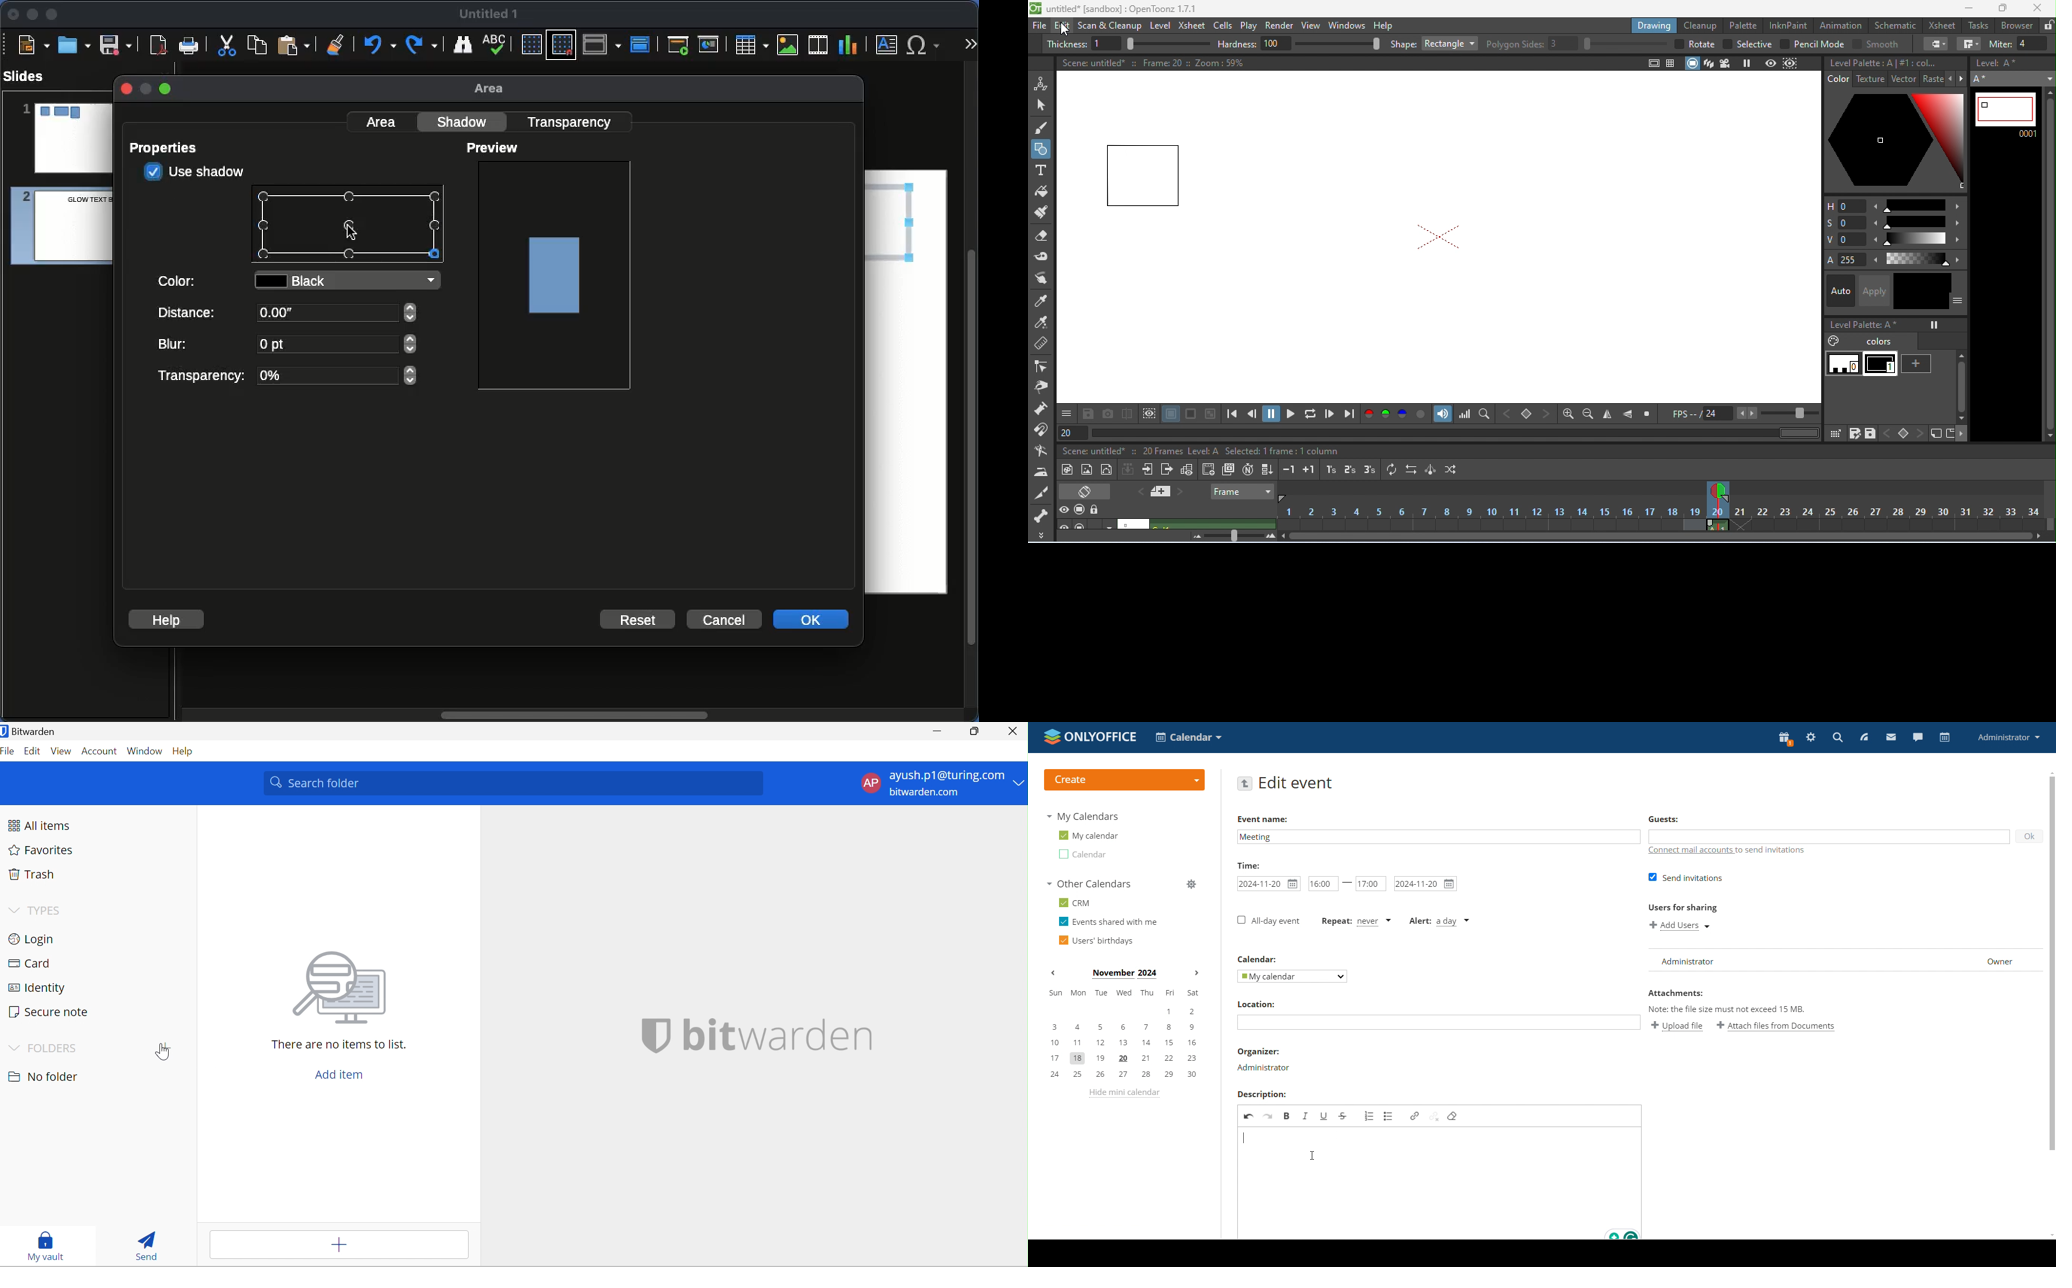 The height and width of the screenshot is (1288, 2072). Describe the element at coordinates (712, 45) in the screenshot. I see `Current slide` at that location.